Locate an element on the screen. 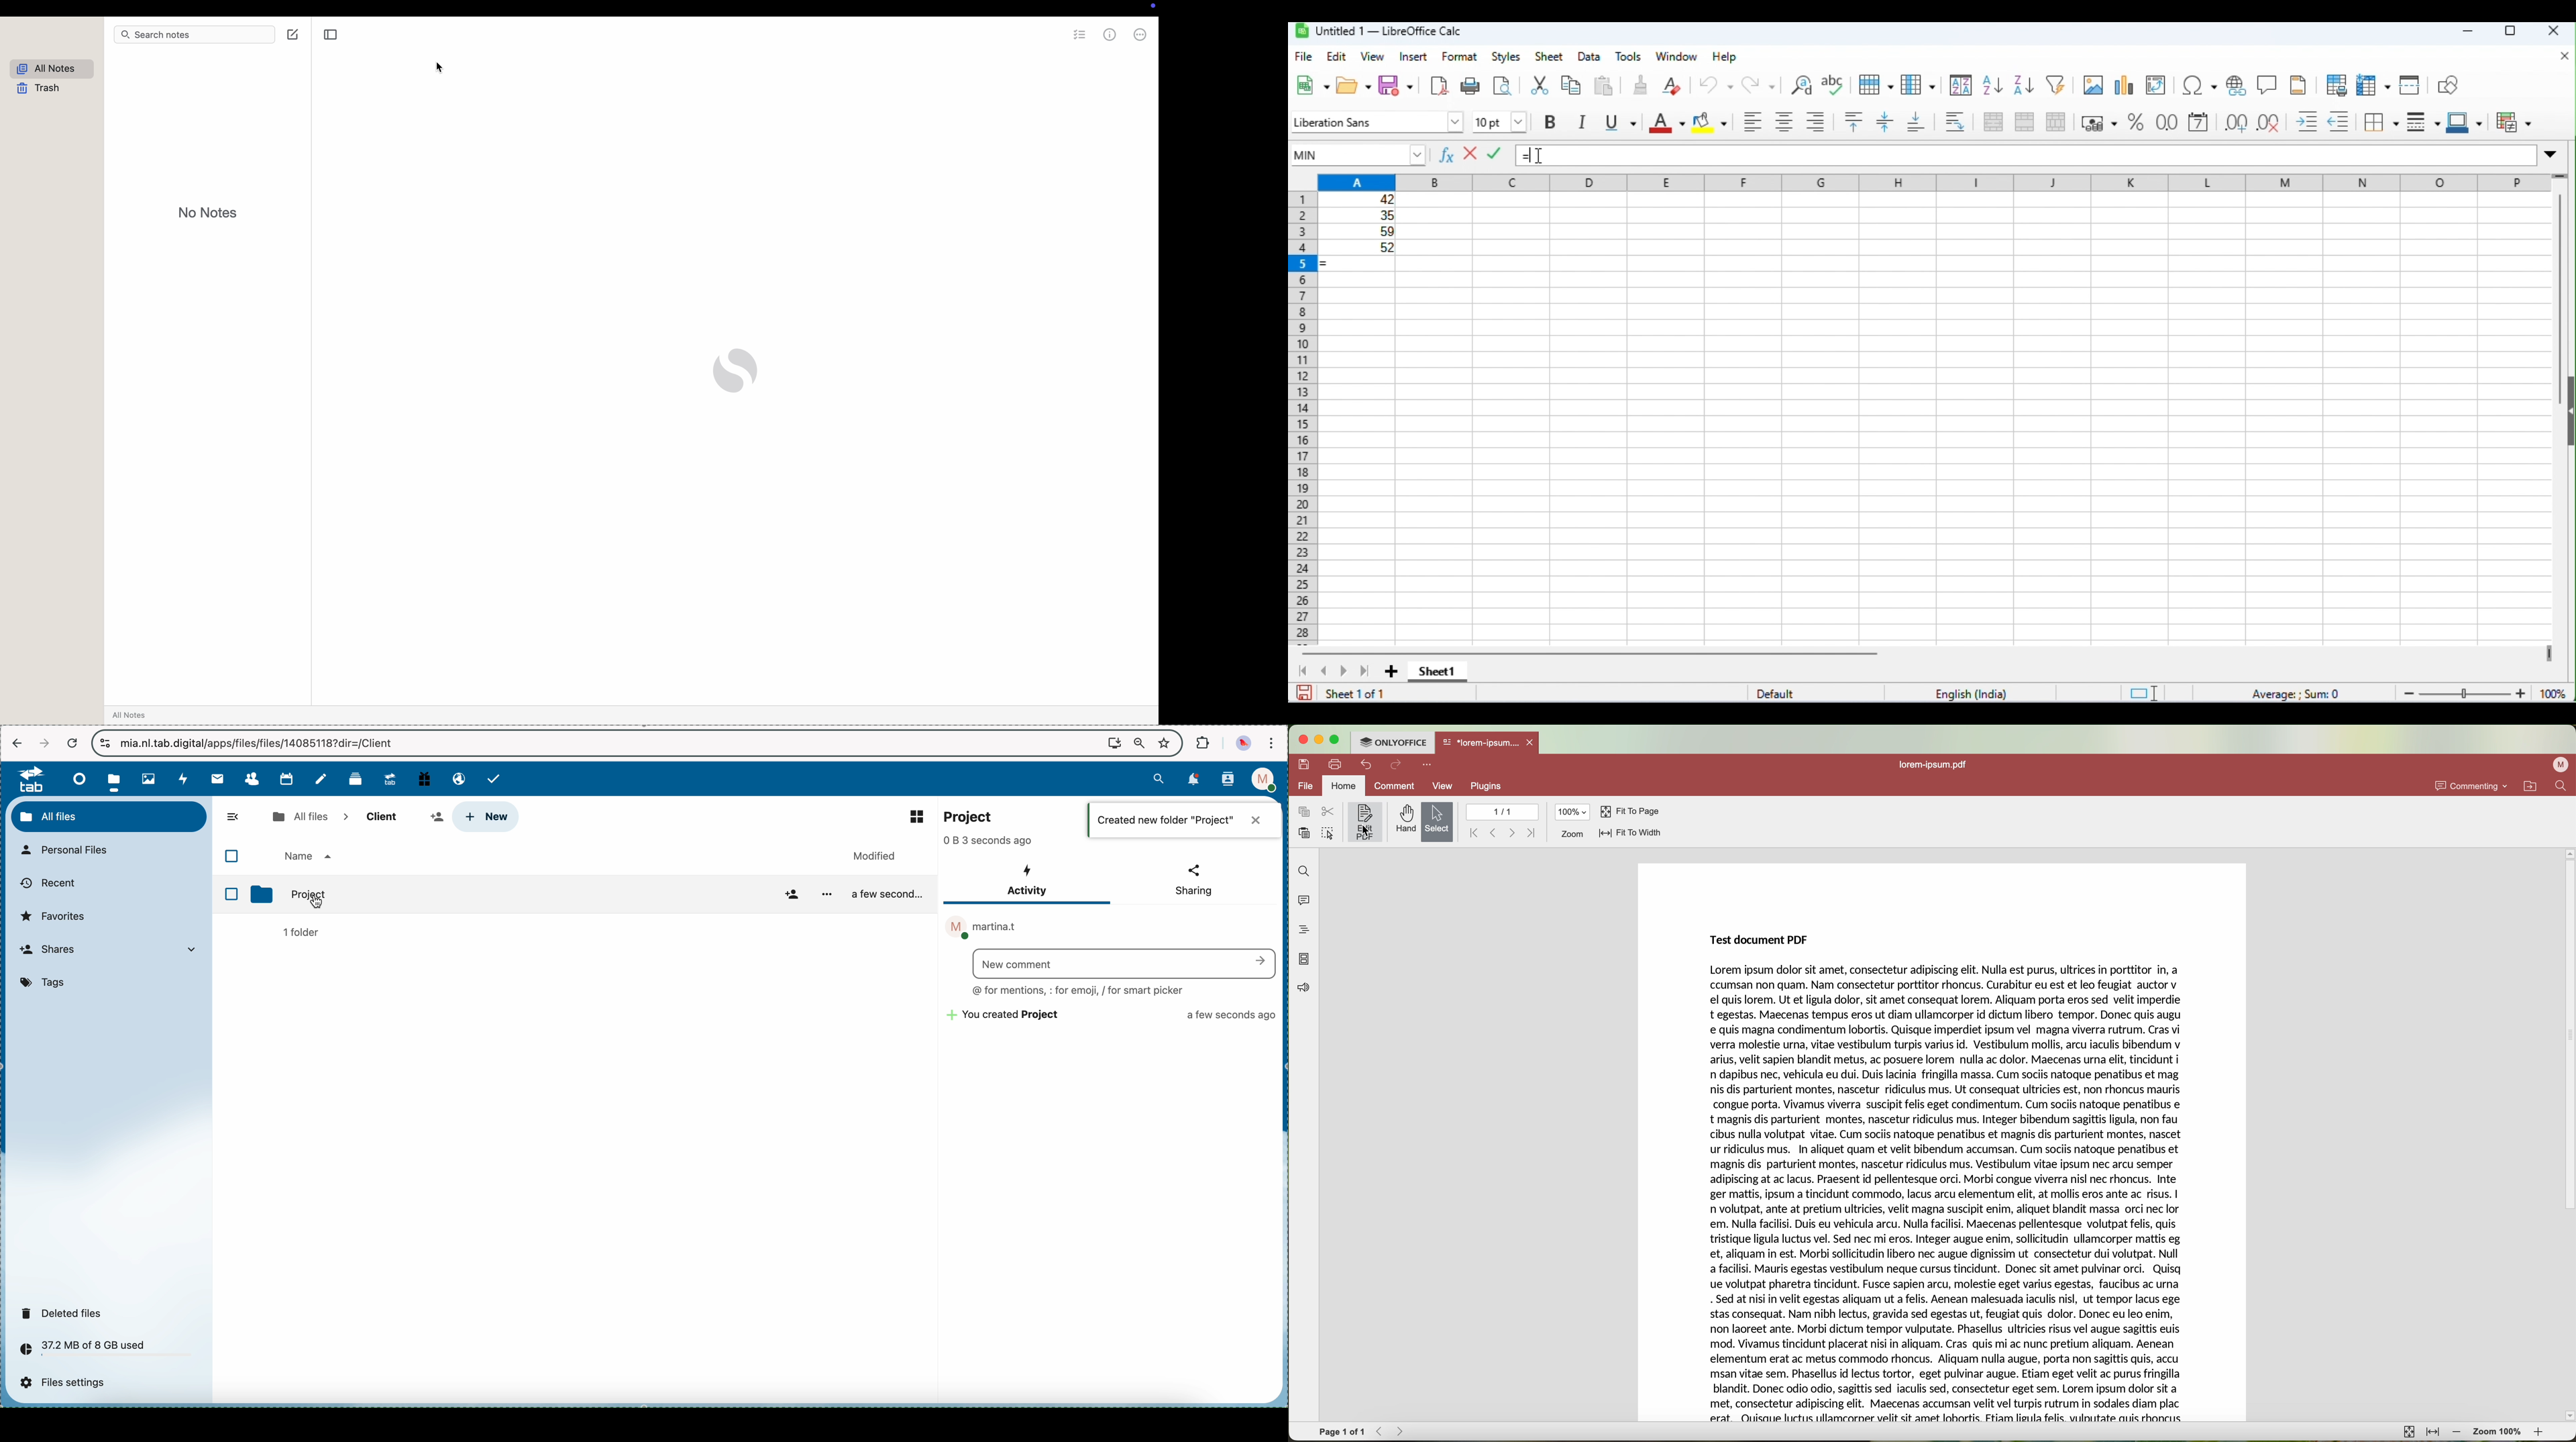 This screenshot has height=1456, width=2576. undo is located at coordinates (1365, 765).